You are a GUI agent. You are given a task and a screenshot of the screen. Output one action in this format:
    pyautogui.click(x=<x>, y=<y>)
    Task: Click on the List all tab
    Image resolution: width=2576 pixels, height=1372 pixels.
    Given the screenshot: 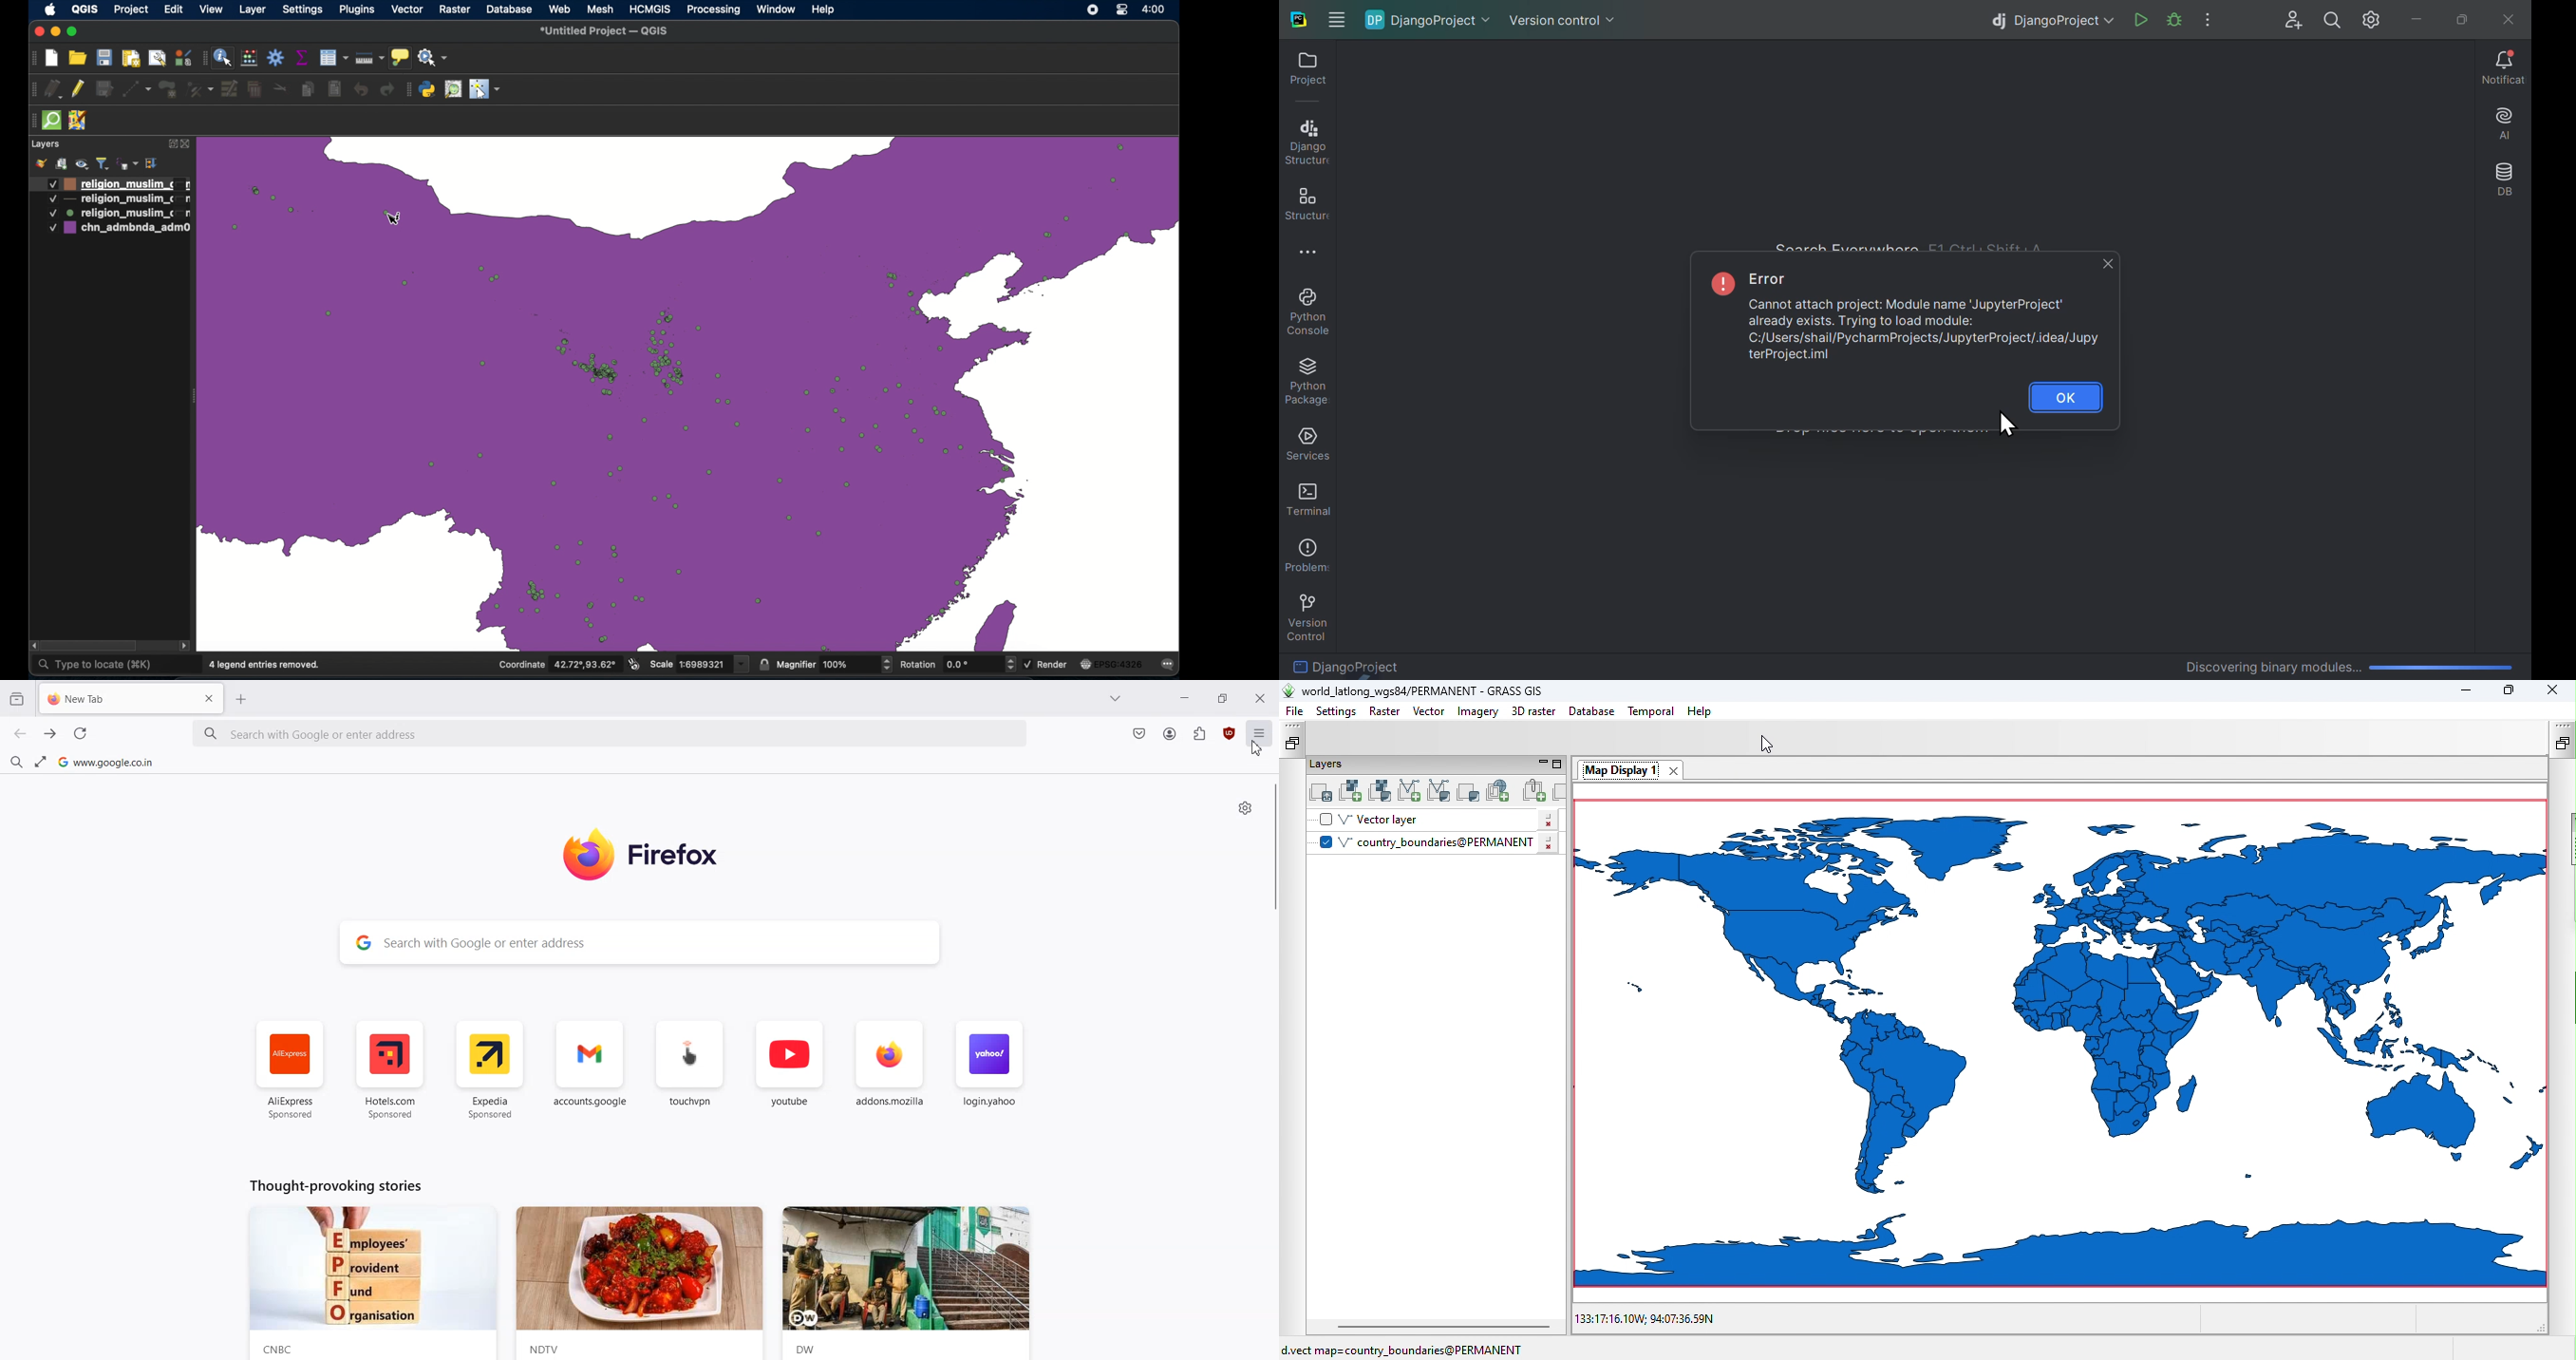 What is the action you would take?
    pyautogui.click(x=1117, y=698)
    